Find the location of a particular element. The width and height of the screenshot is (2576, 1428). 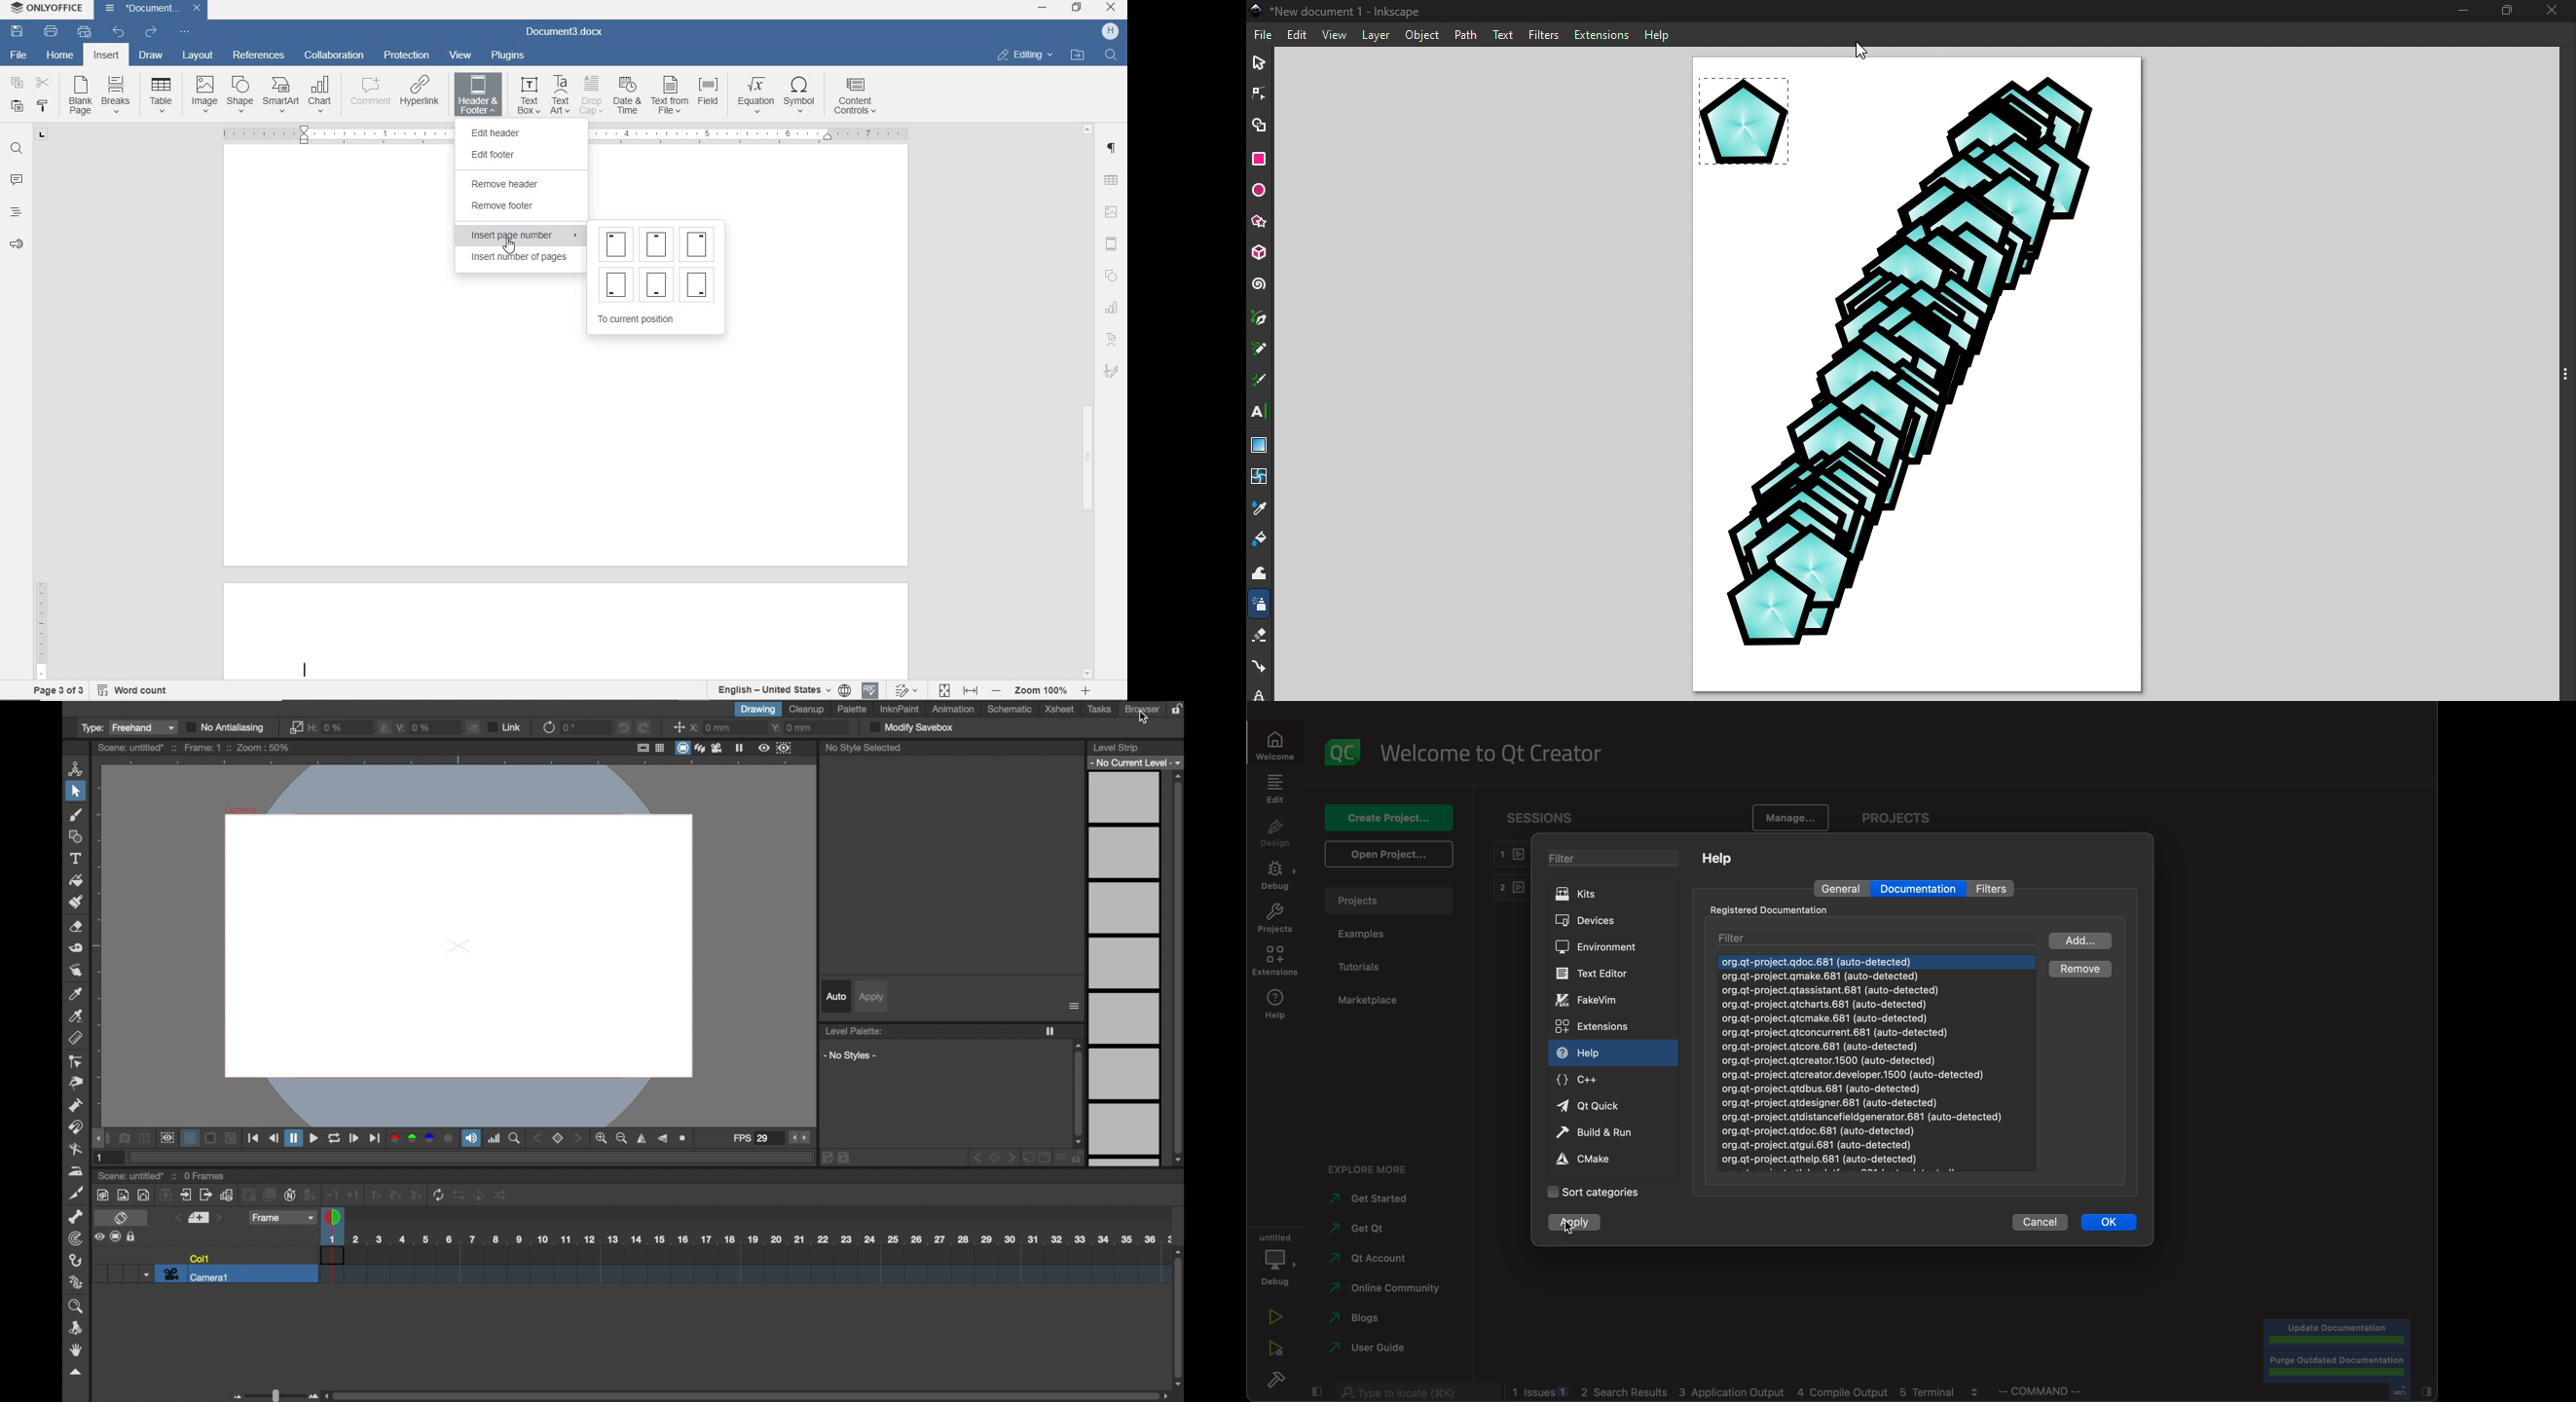

Charts is located at coordinates (1111, 305).